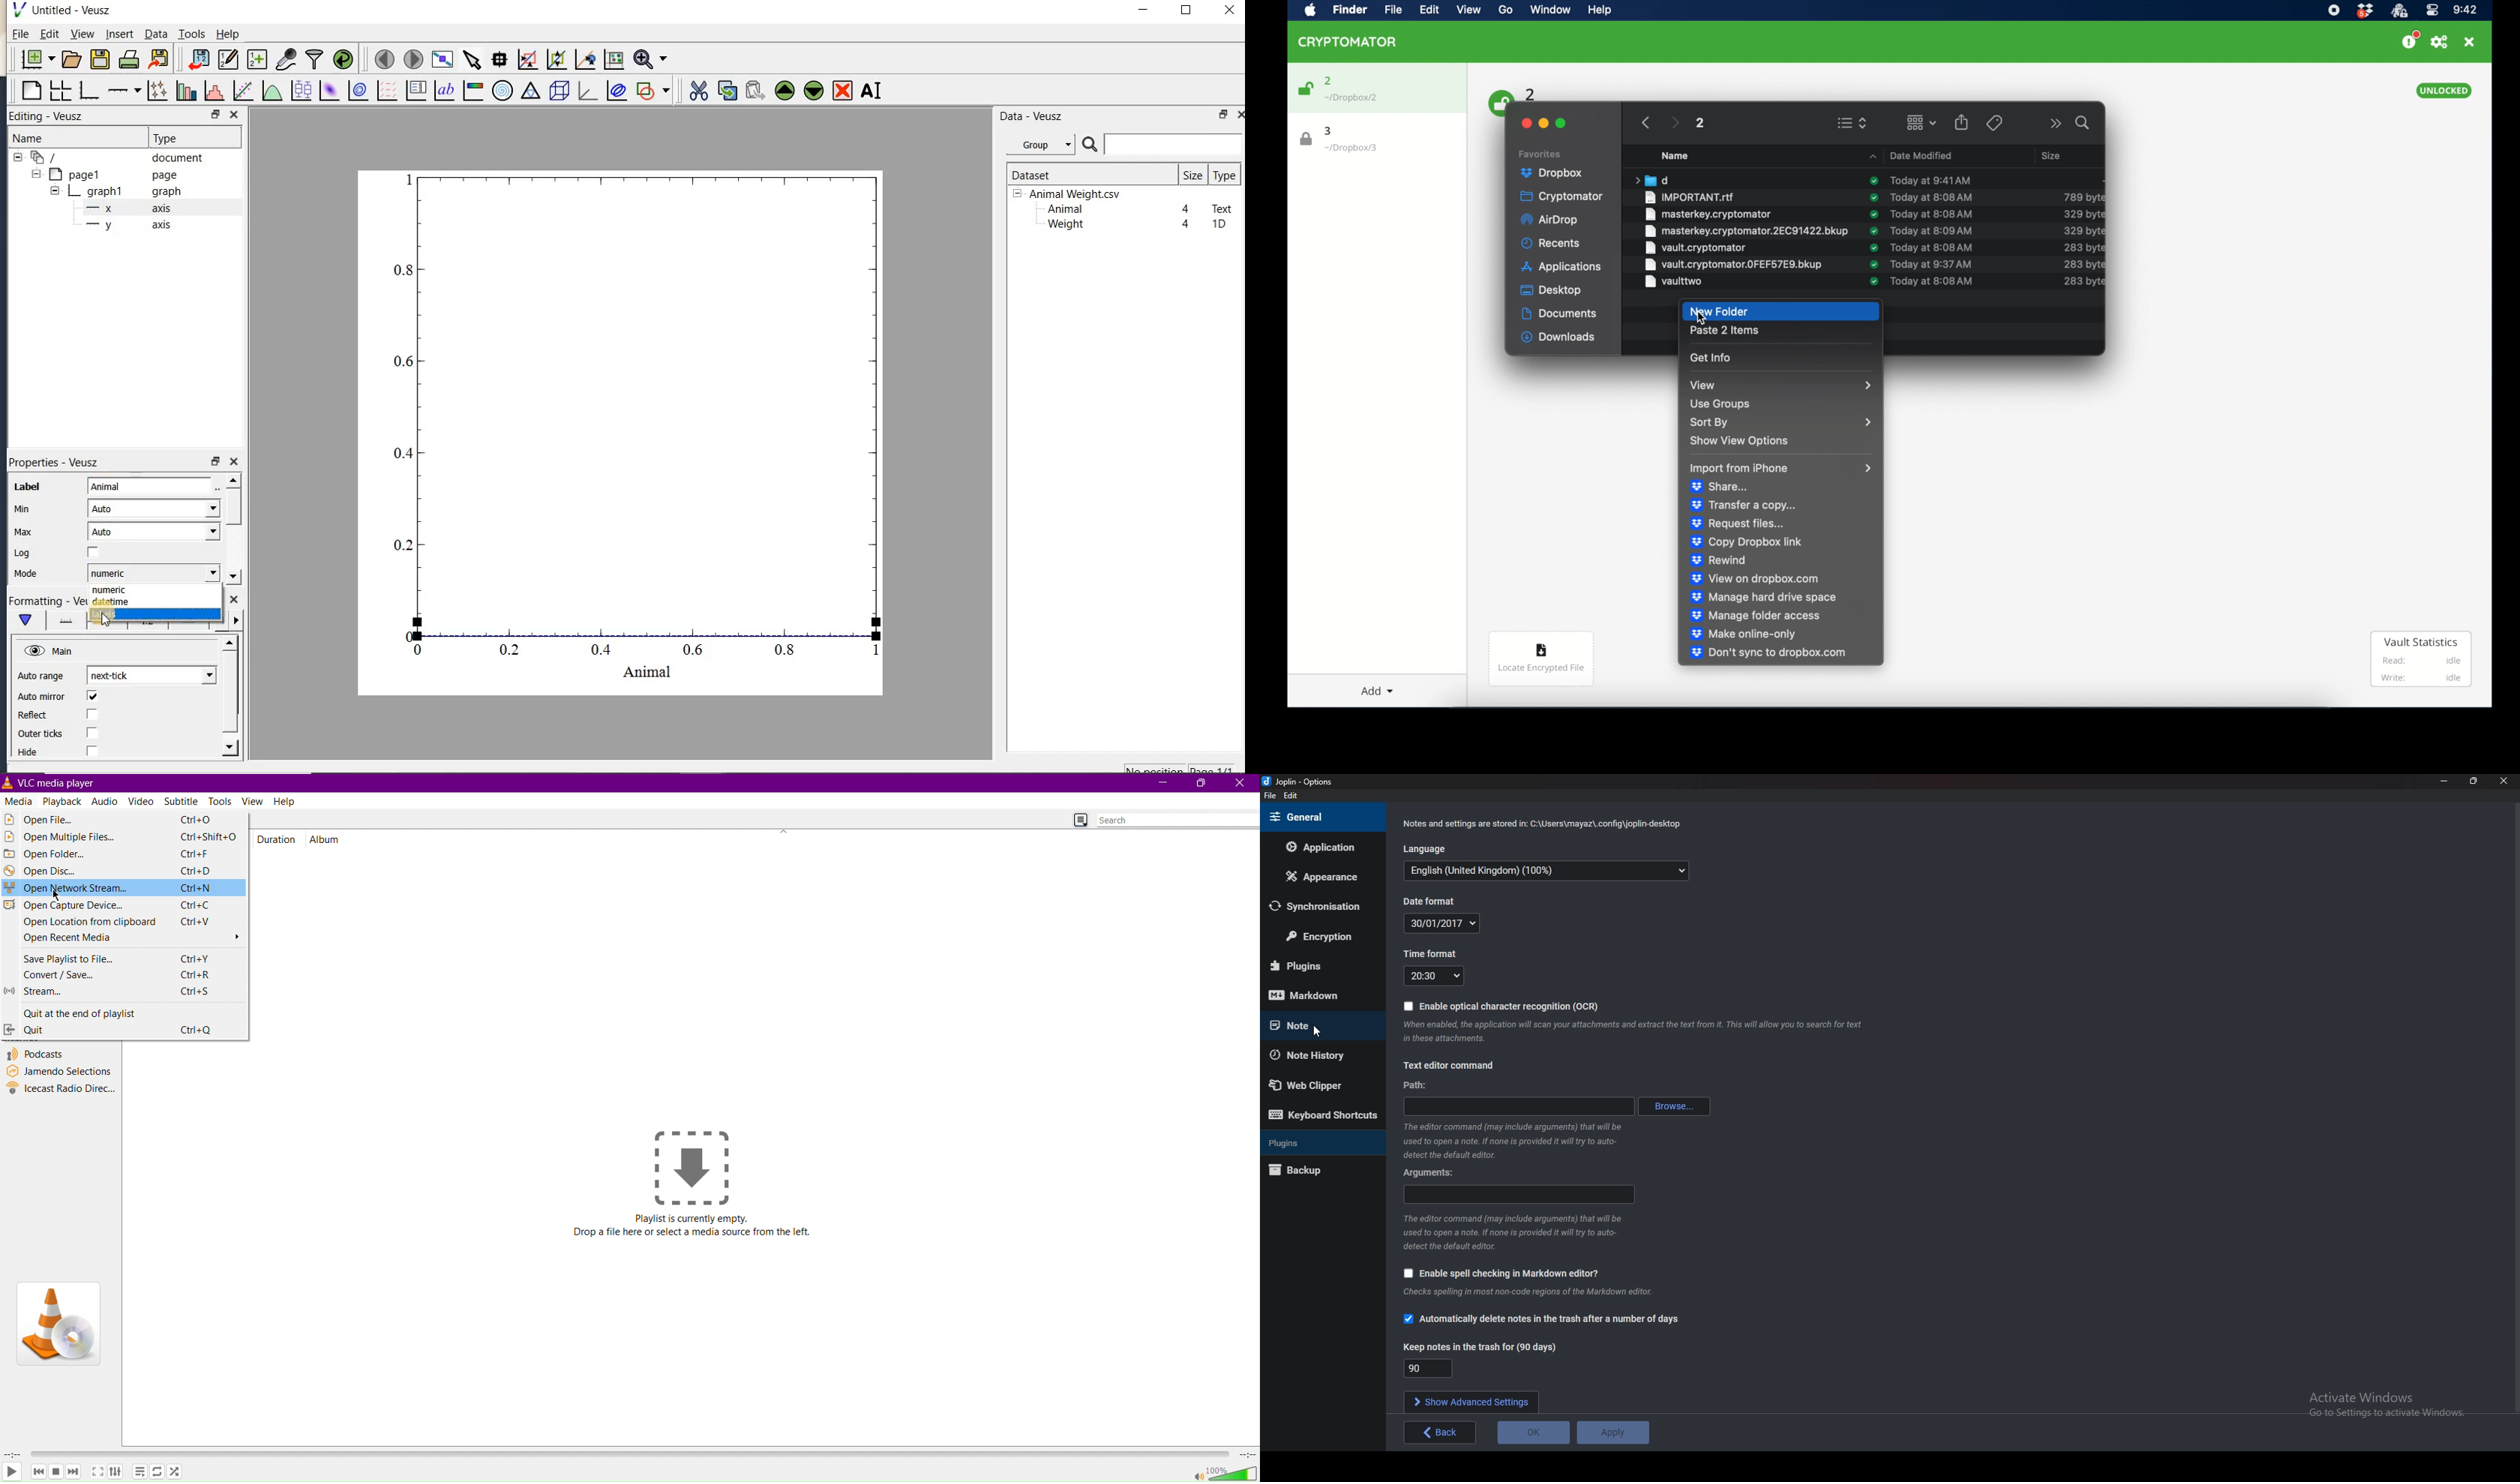  Describe the element at coordinates (1962, 122) in the screenshot. I see `share` at that location.